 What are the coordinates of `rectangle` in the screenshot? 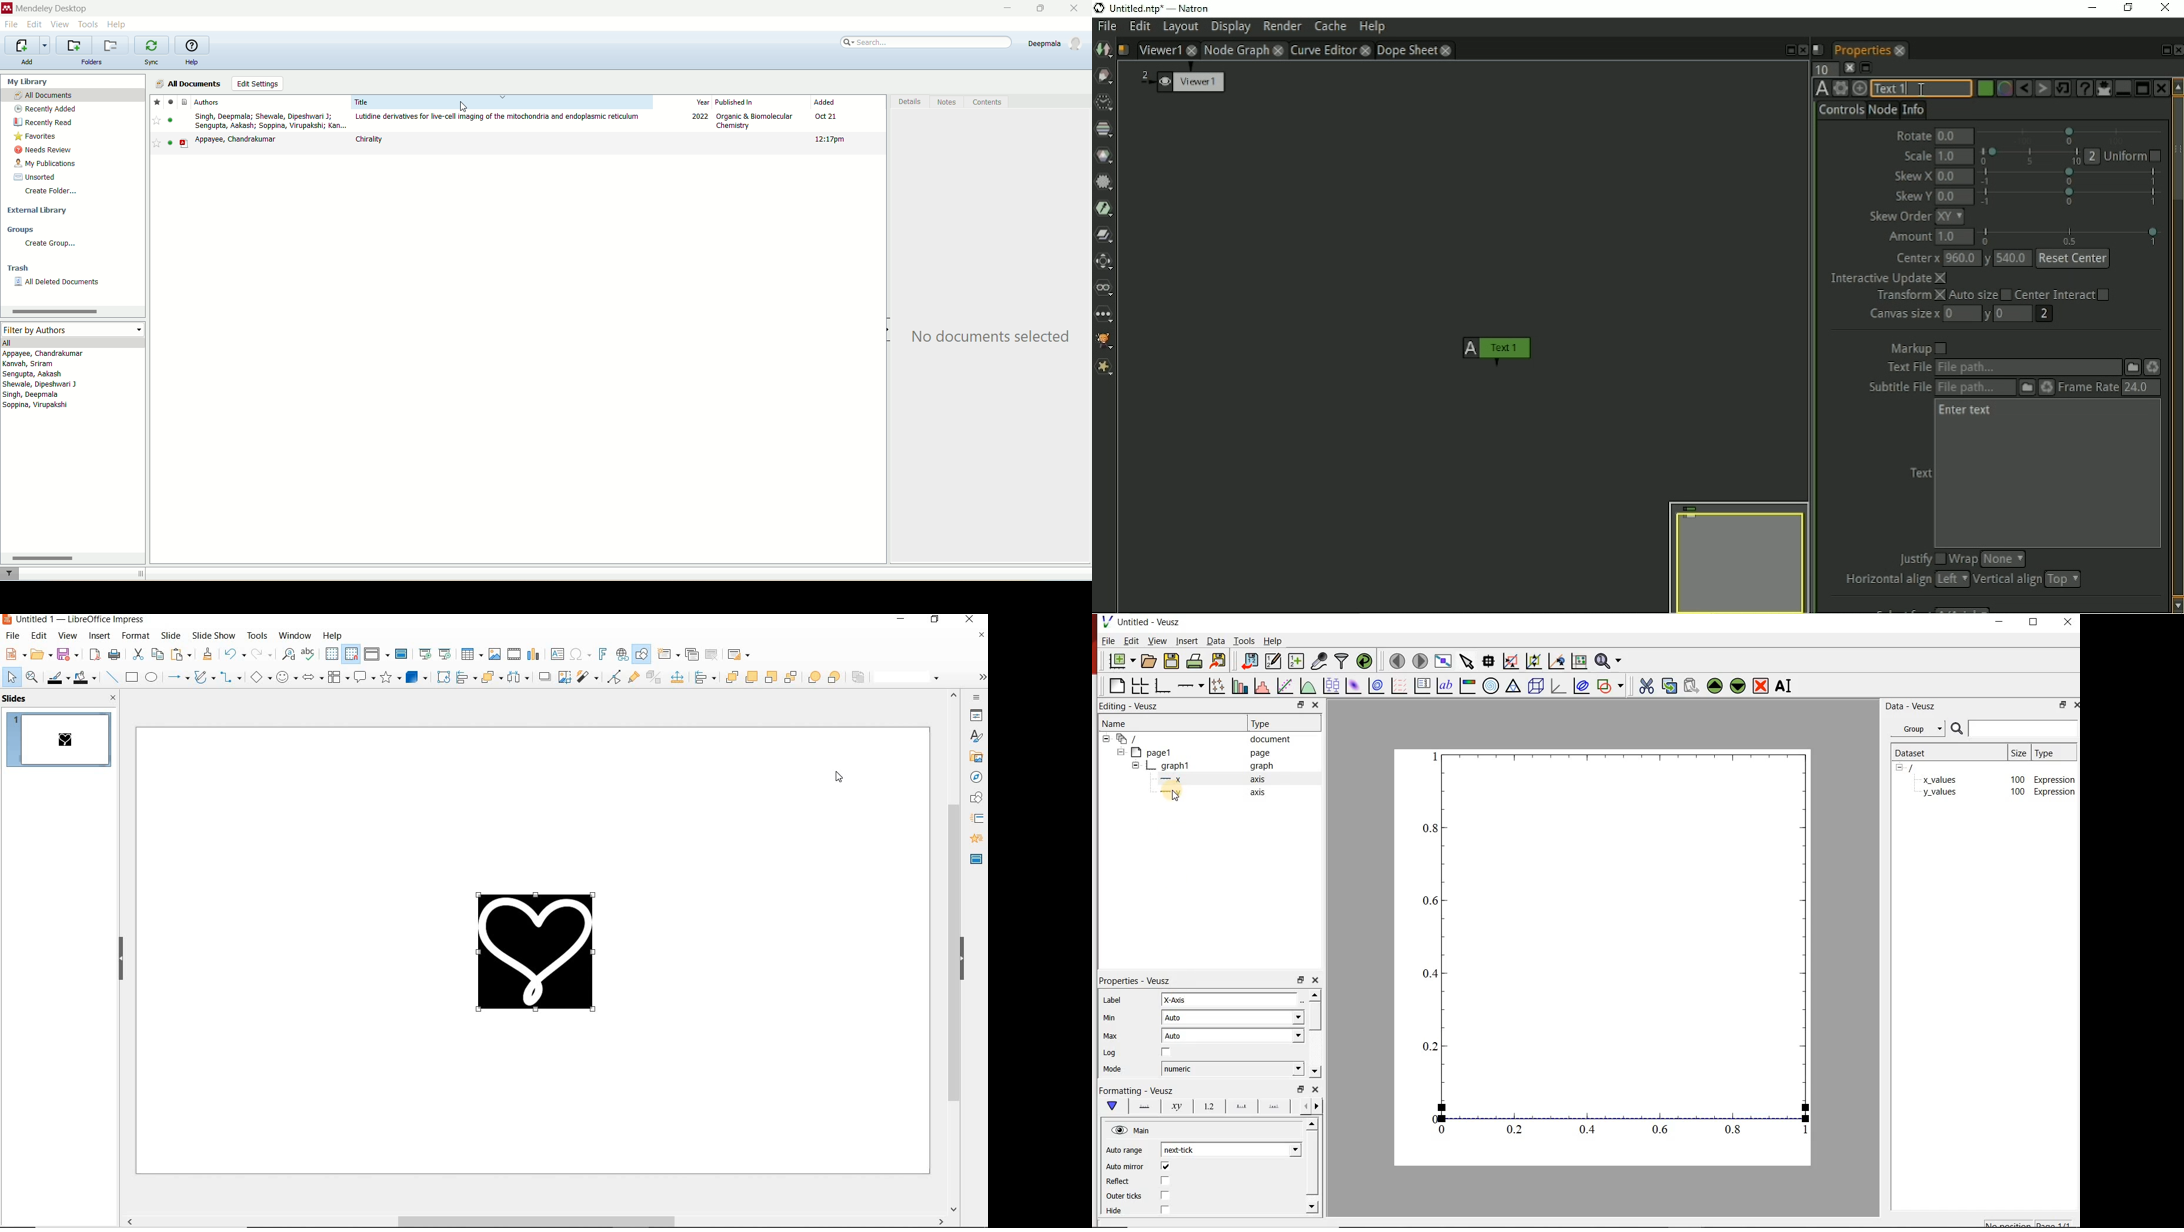 It's located at (132, 678).